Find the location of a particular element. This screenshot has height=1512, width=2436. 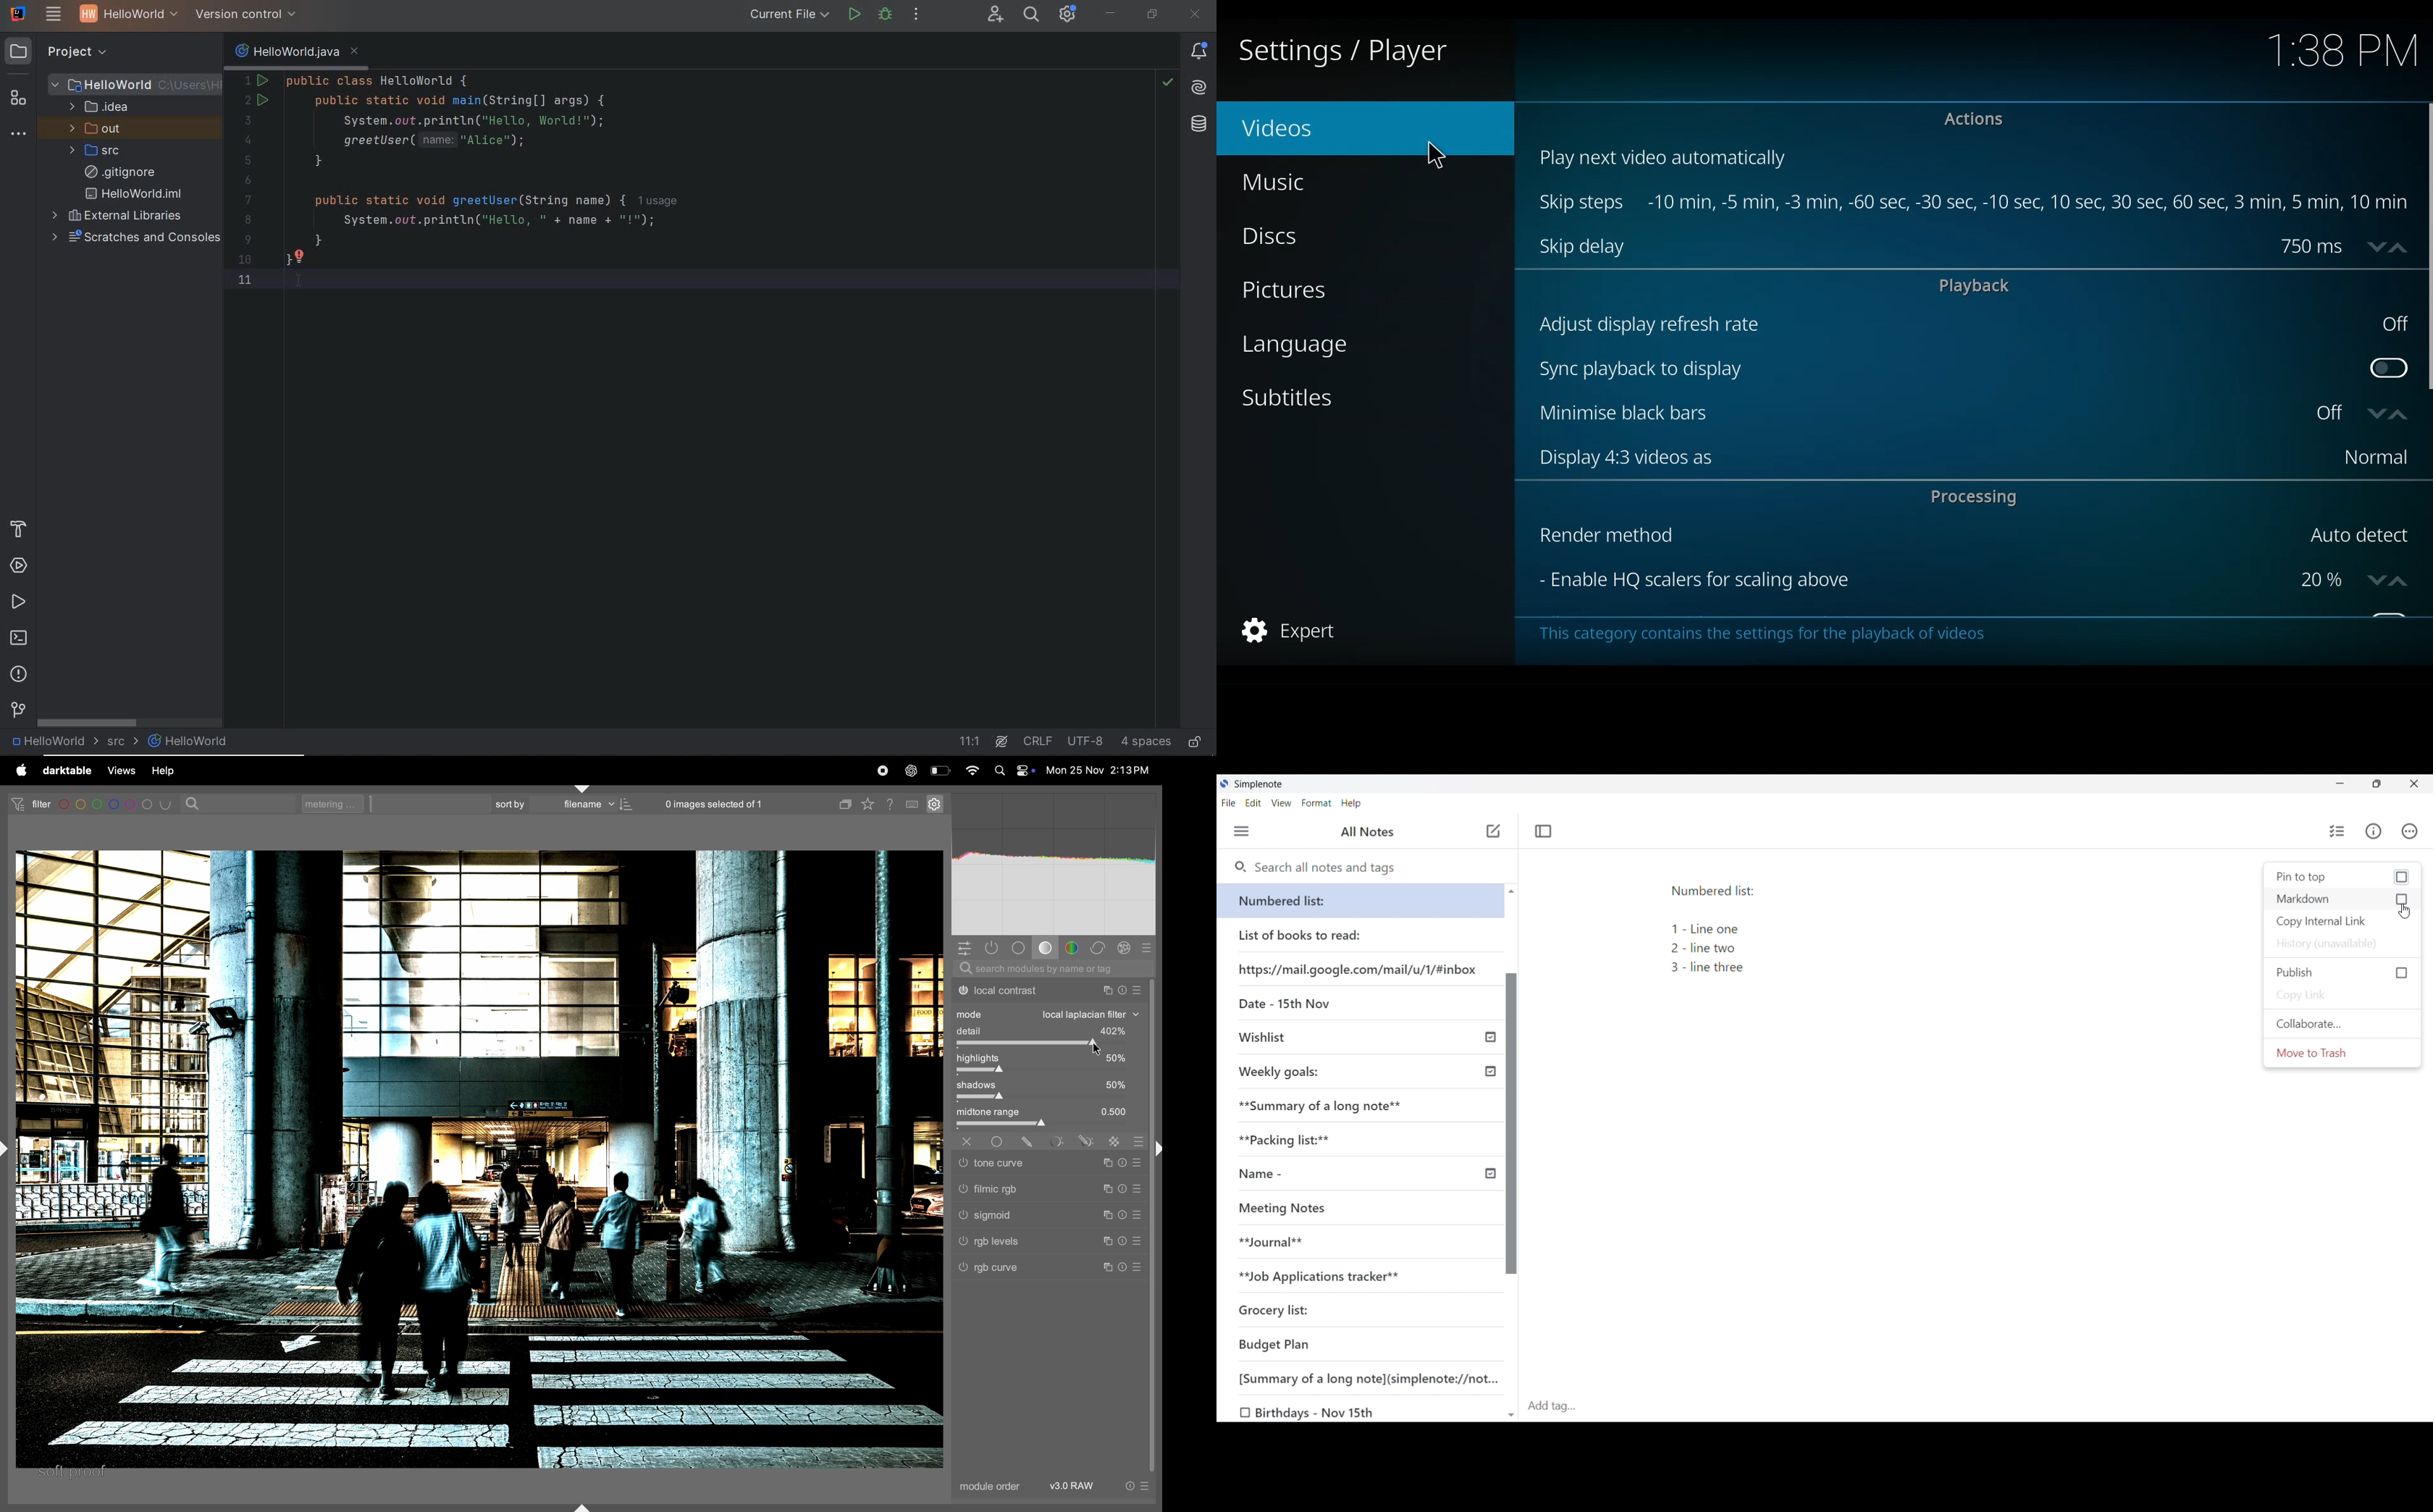

favourites is located at coordinates (871, 802).